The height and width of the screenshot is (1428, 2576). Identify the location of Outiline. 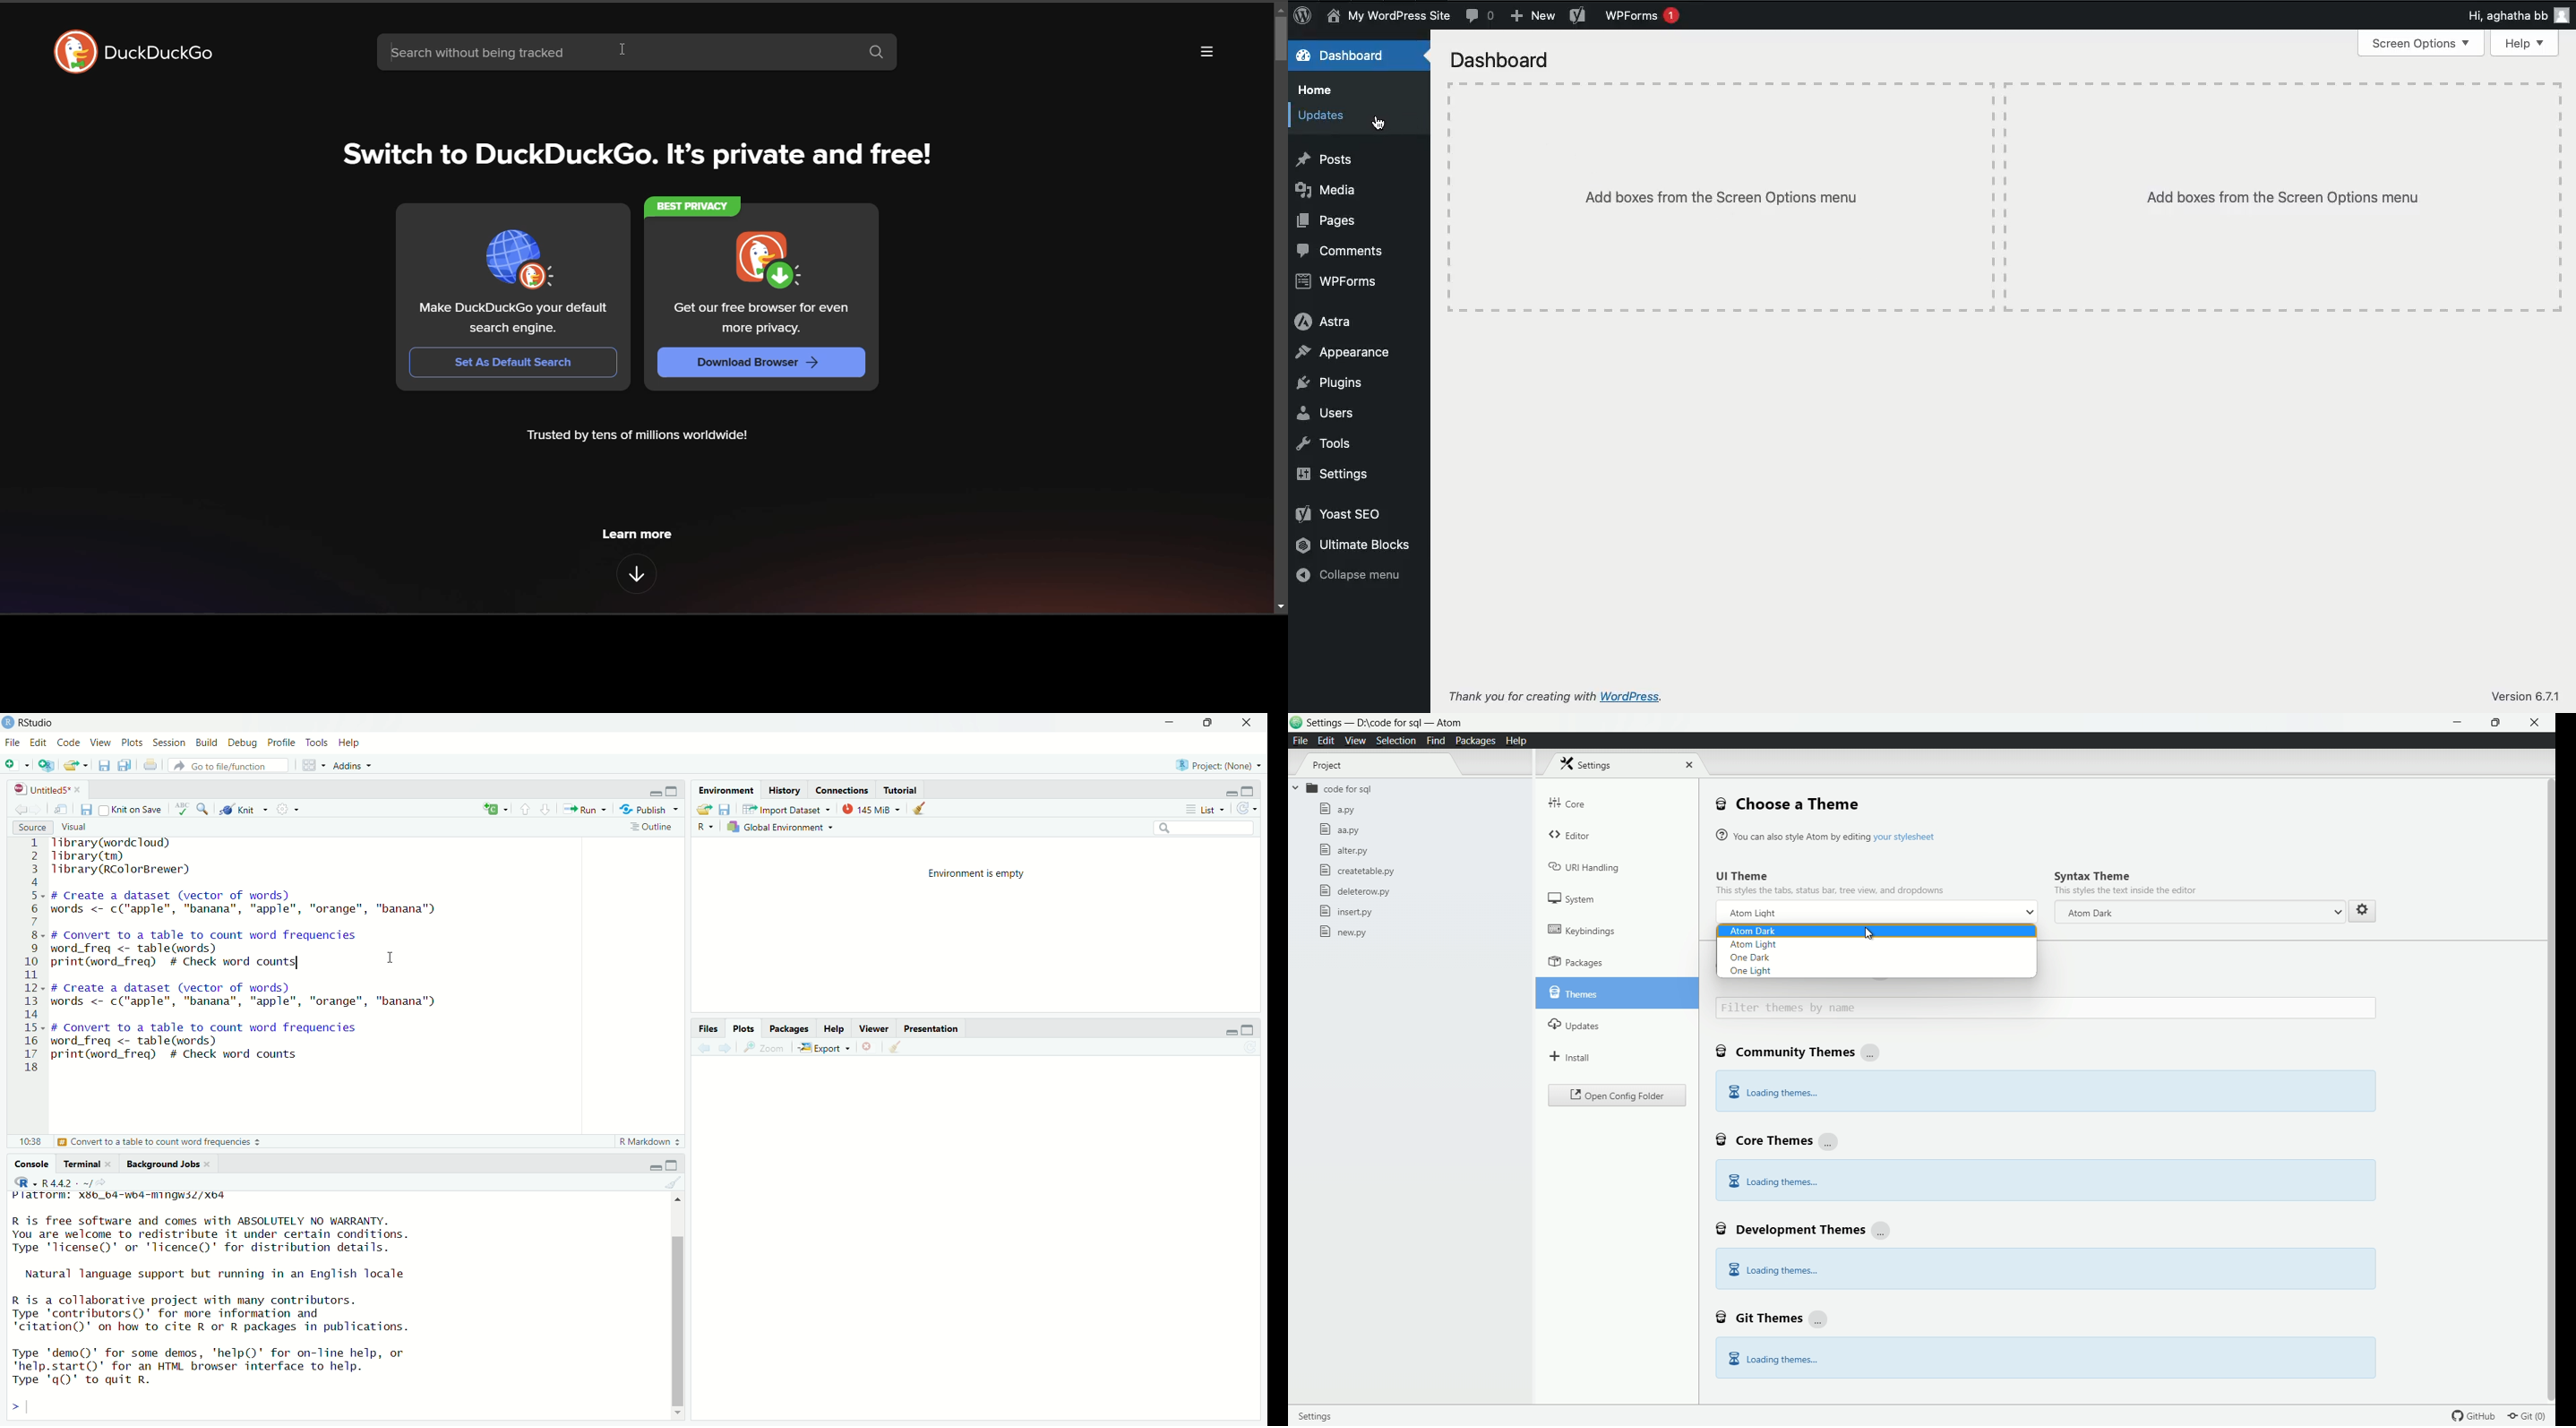
(653, 827).